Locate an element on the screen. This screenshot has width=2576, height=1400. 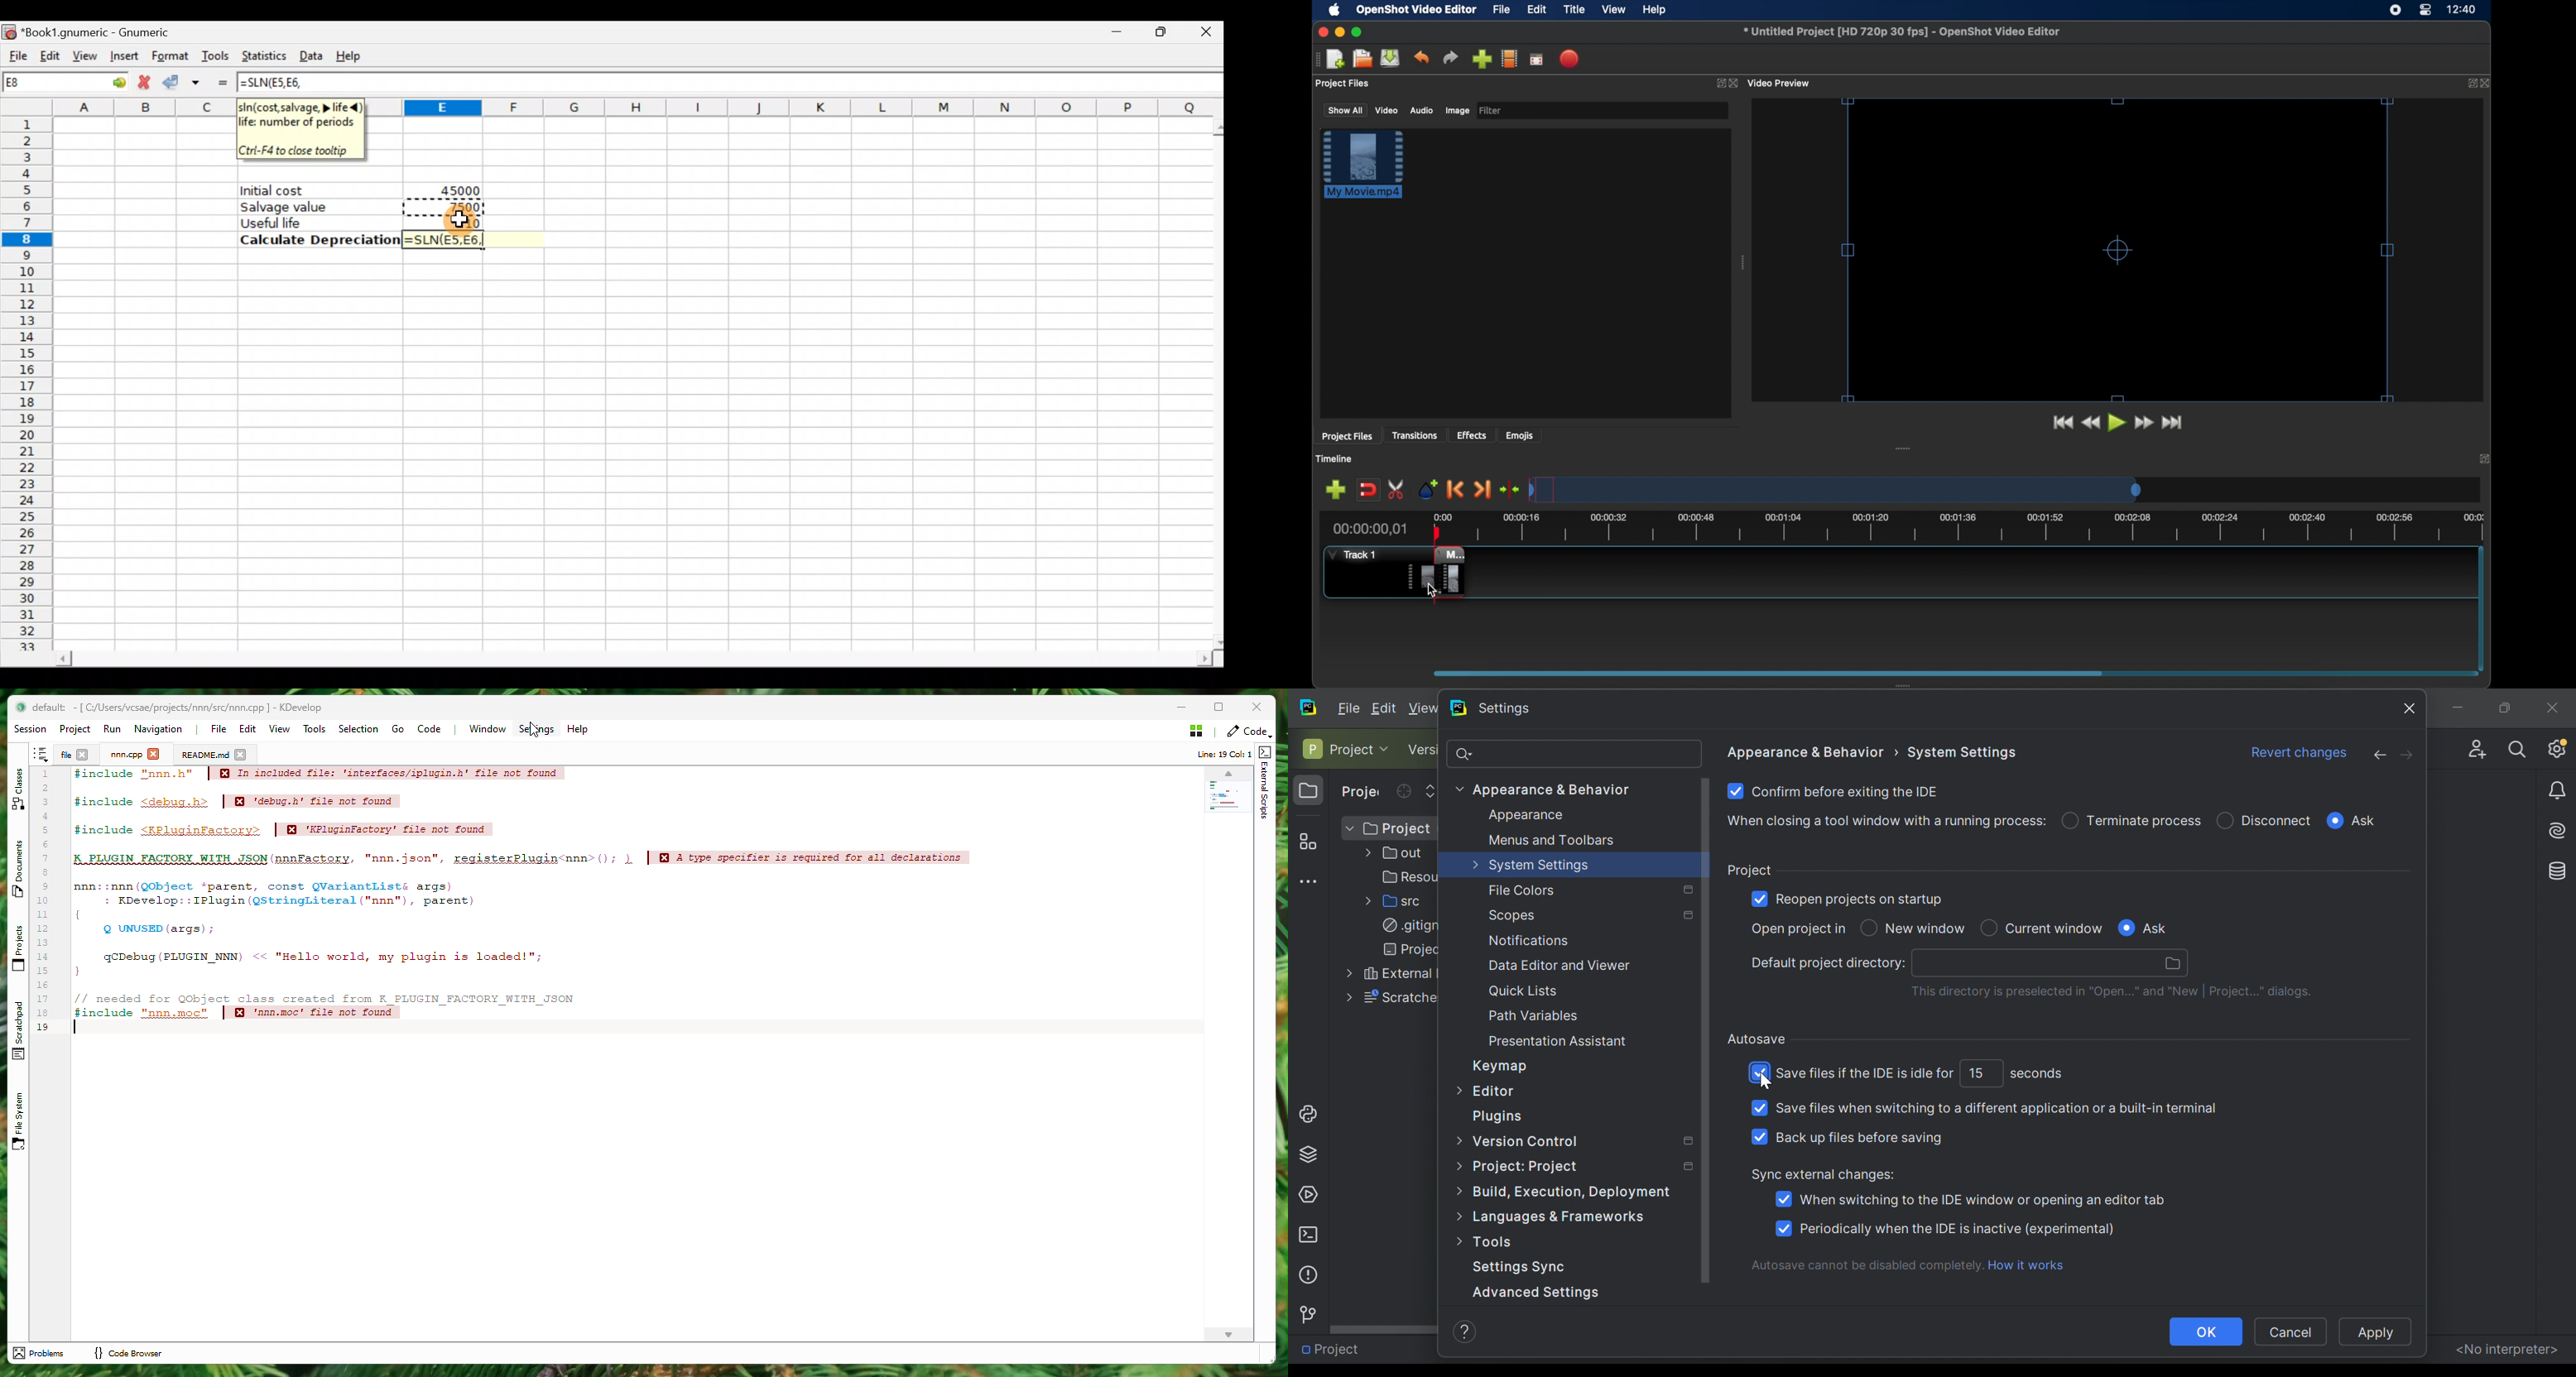
project files is located at coordinates (1347, 437).